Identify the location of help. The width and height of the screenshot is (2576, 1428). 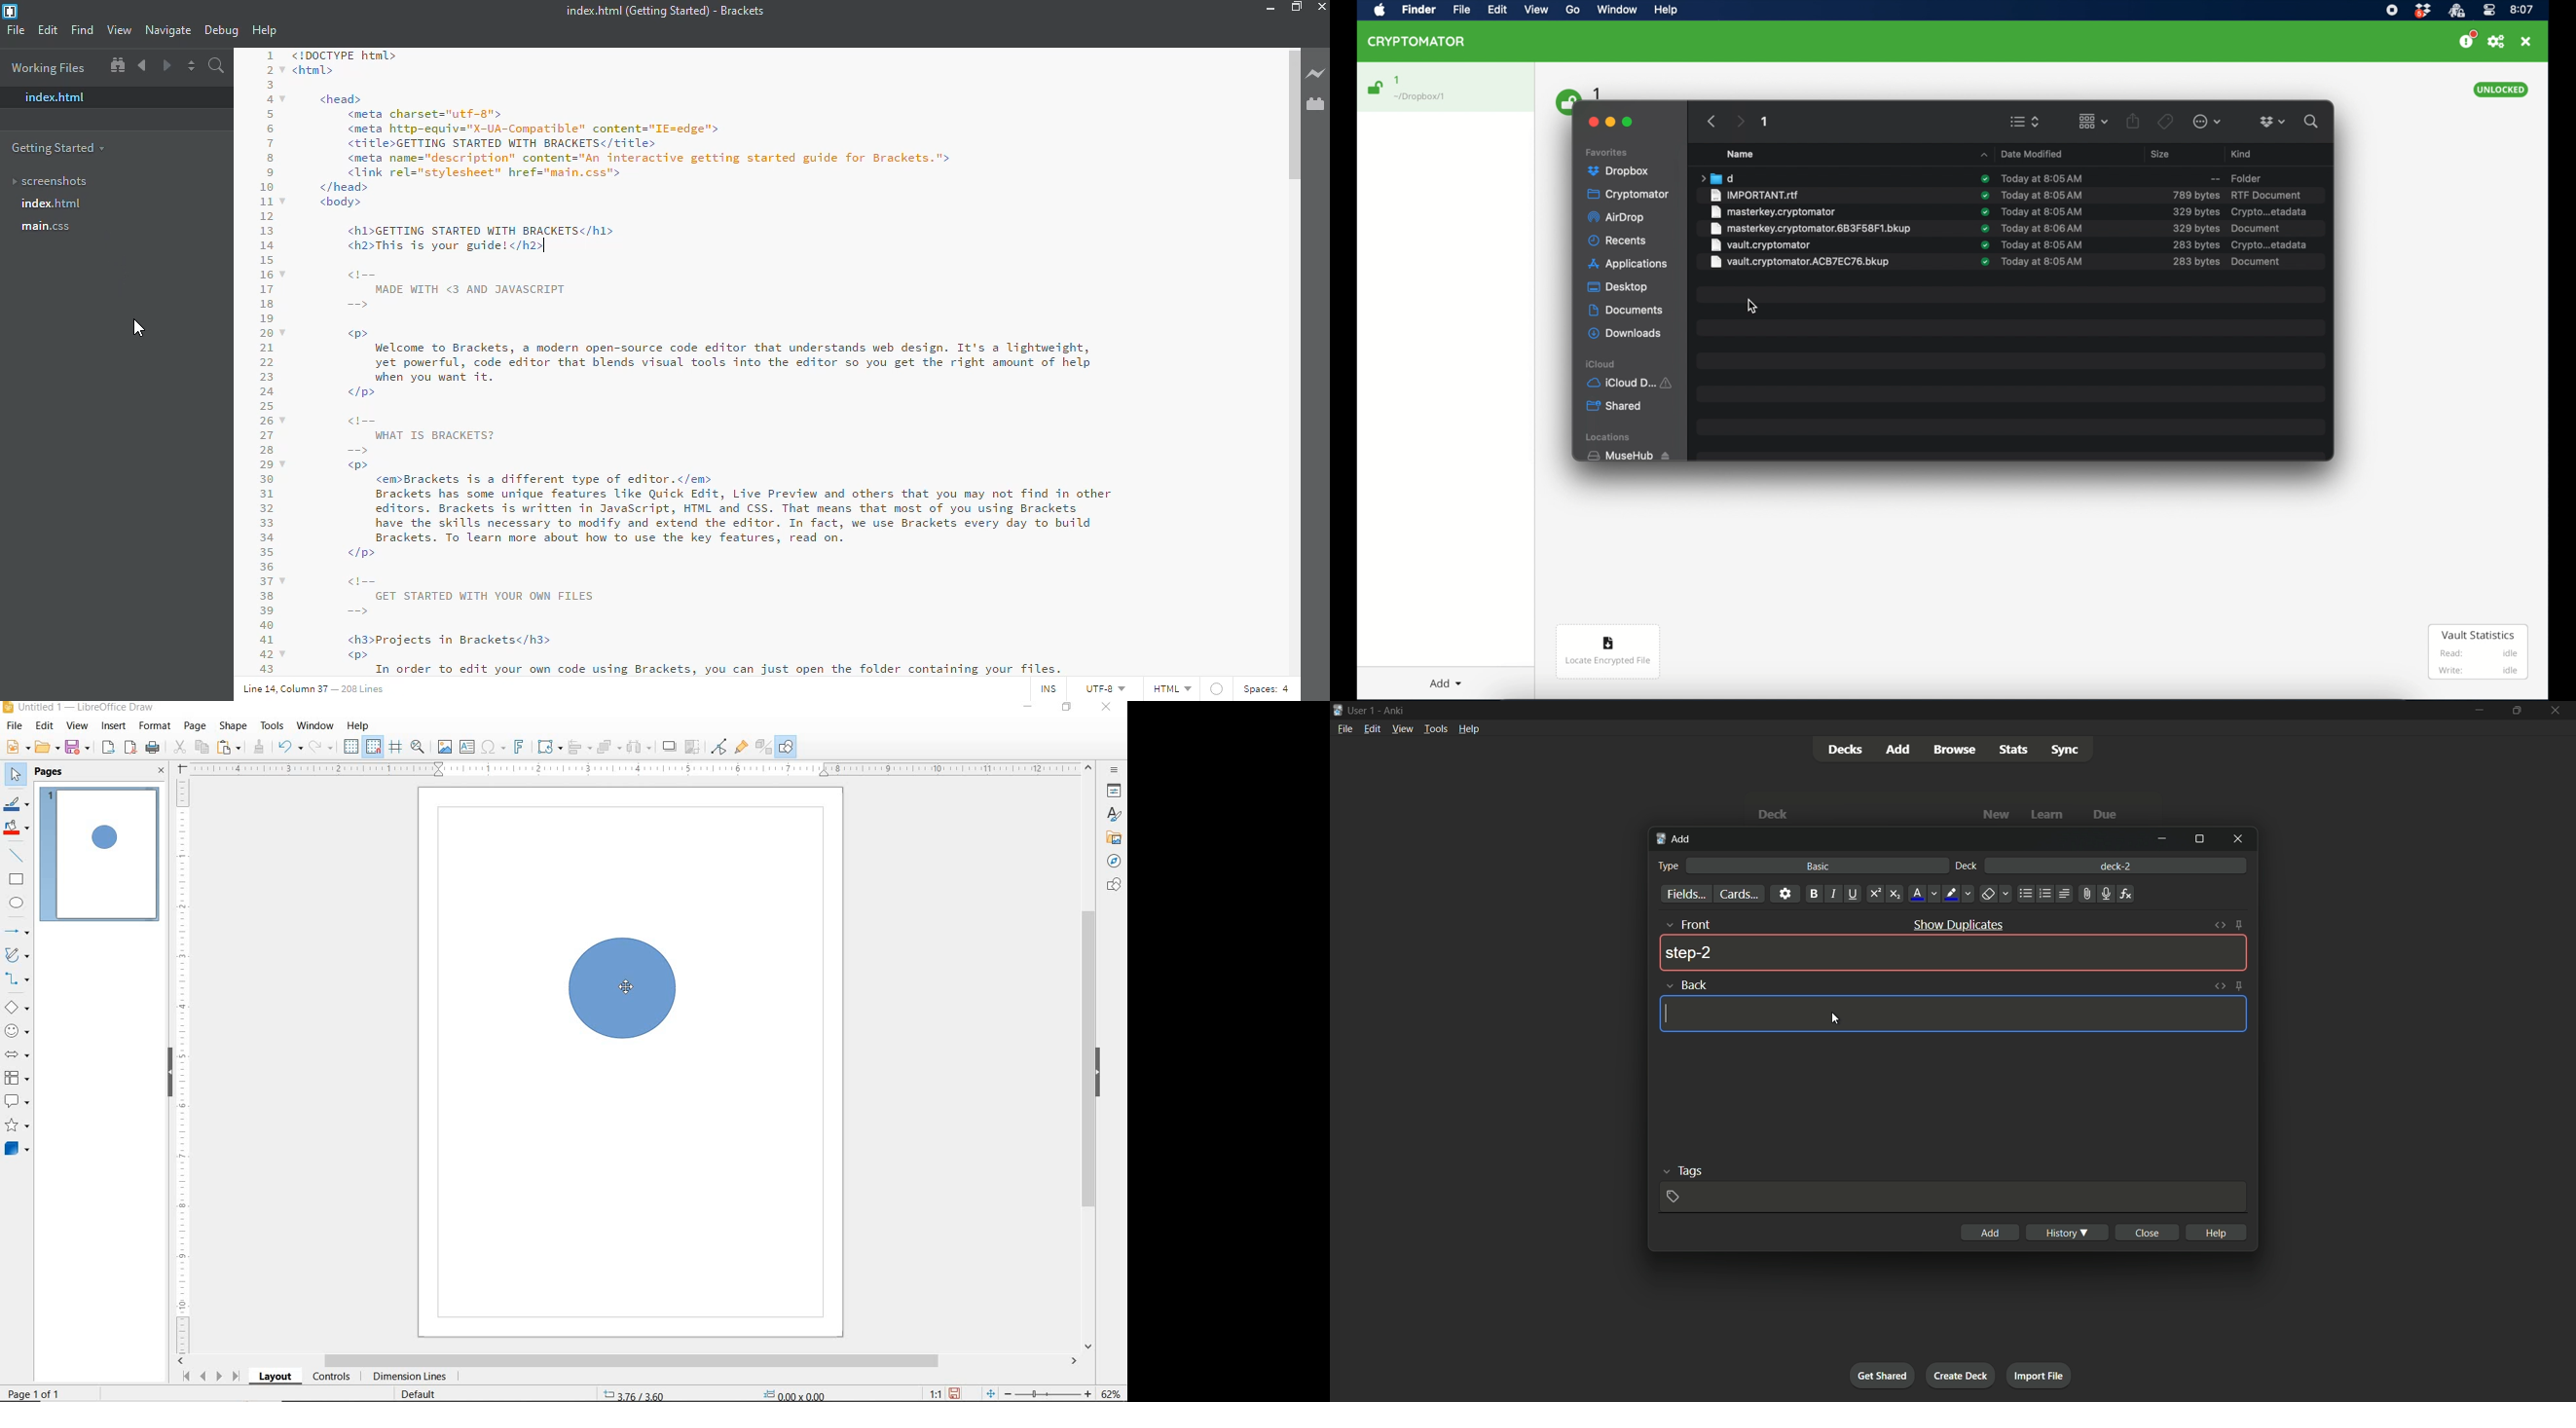
(265, 30).